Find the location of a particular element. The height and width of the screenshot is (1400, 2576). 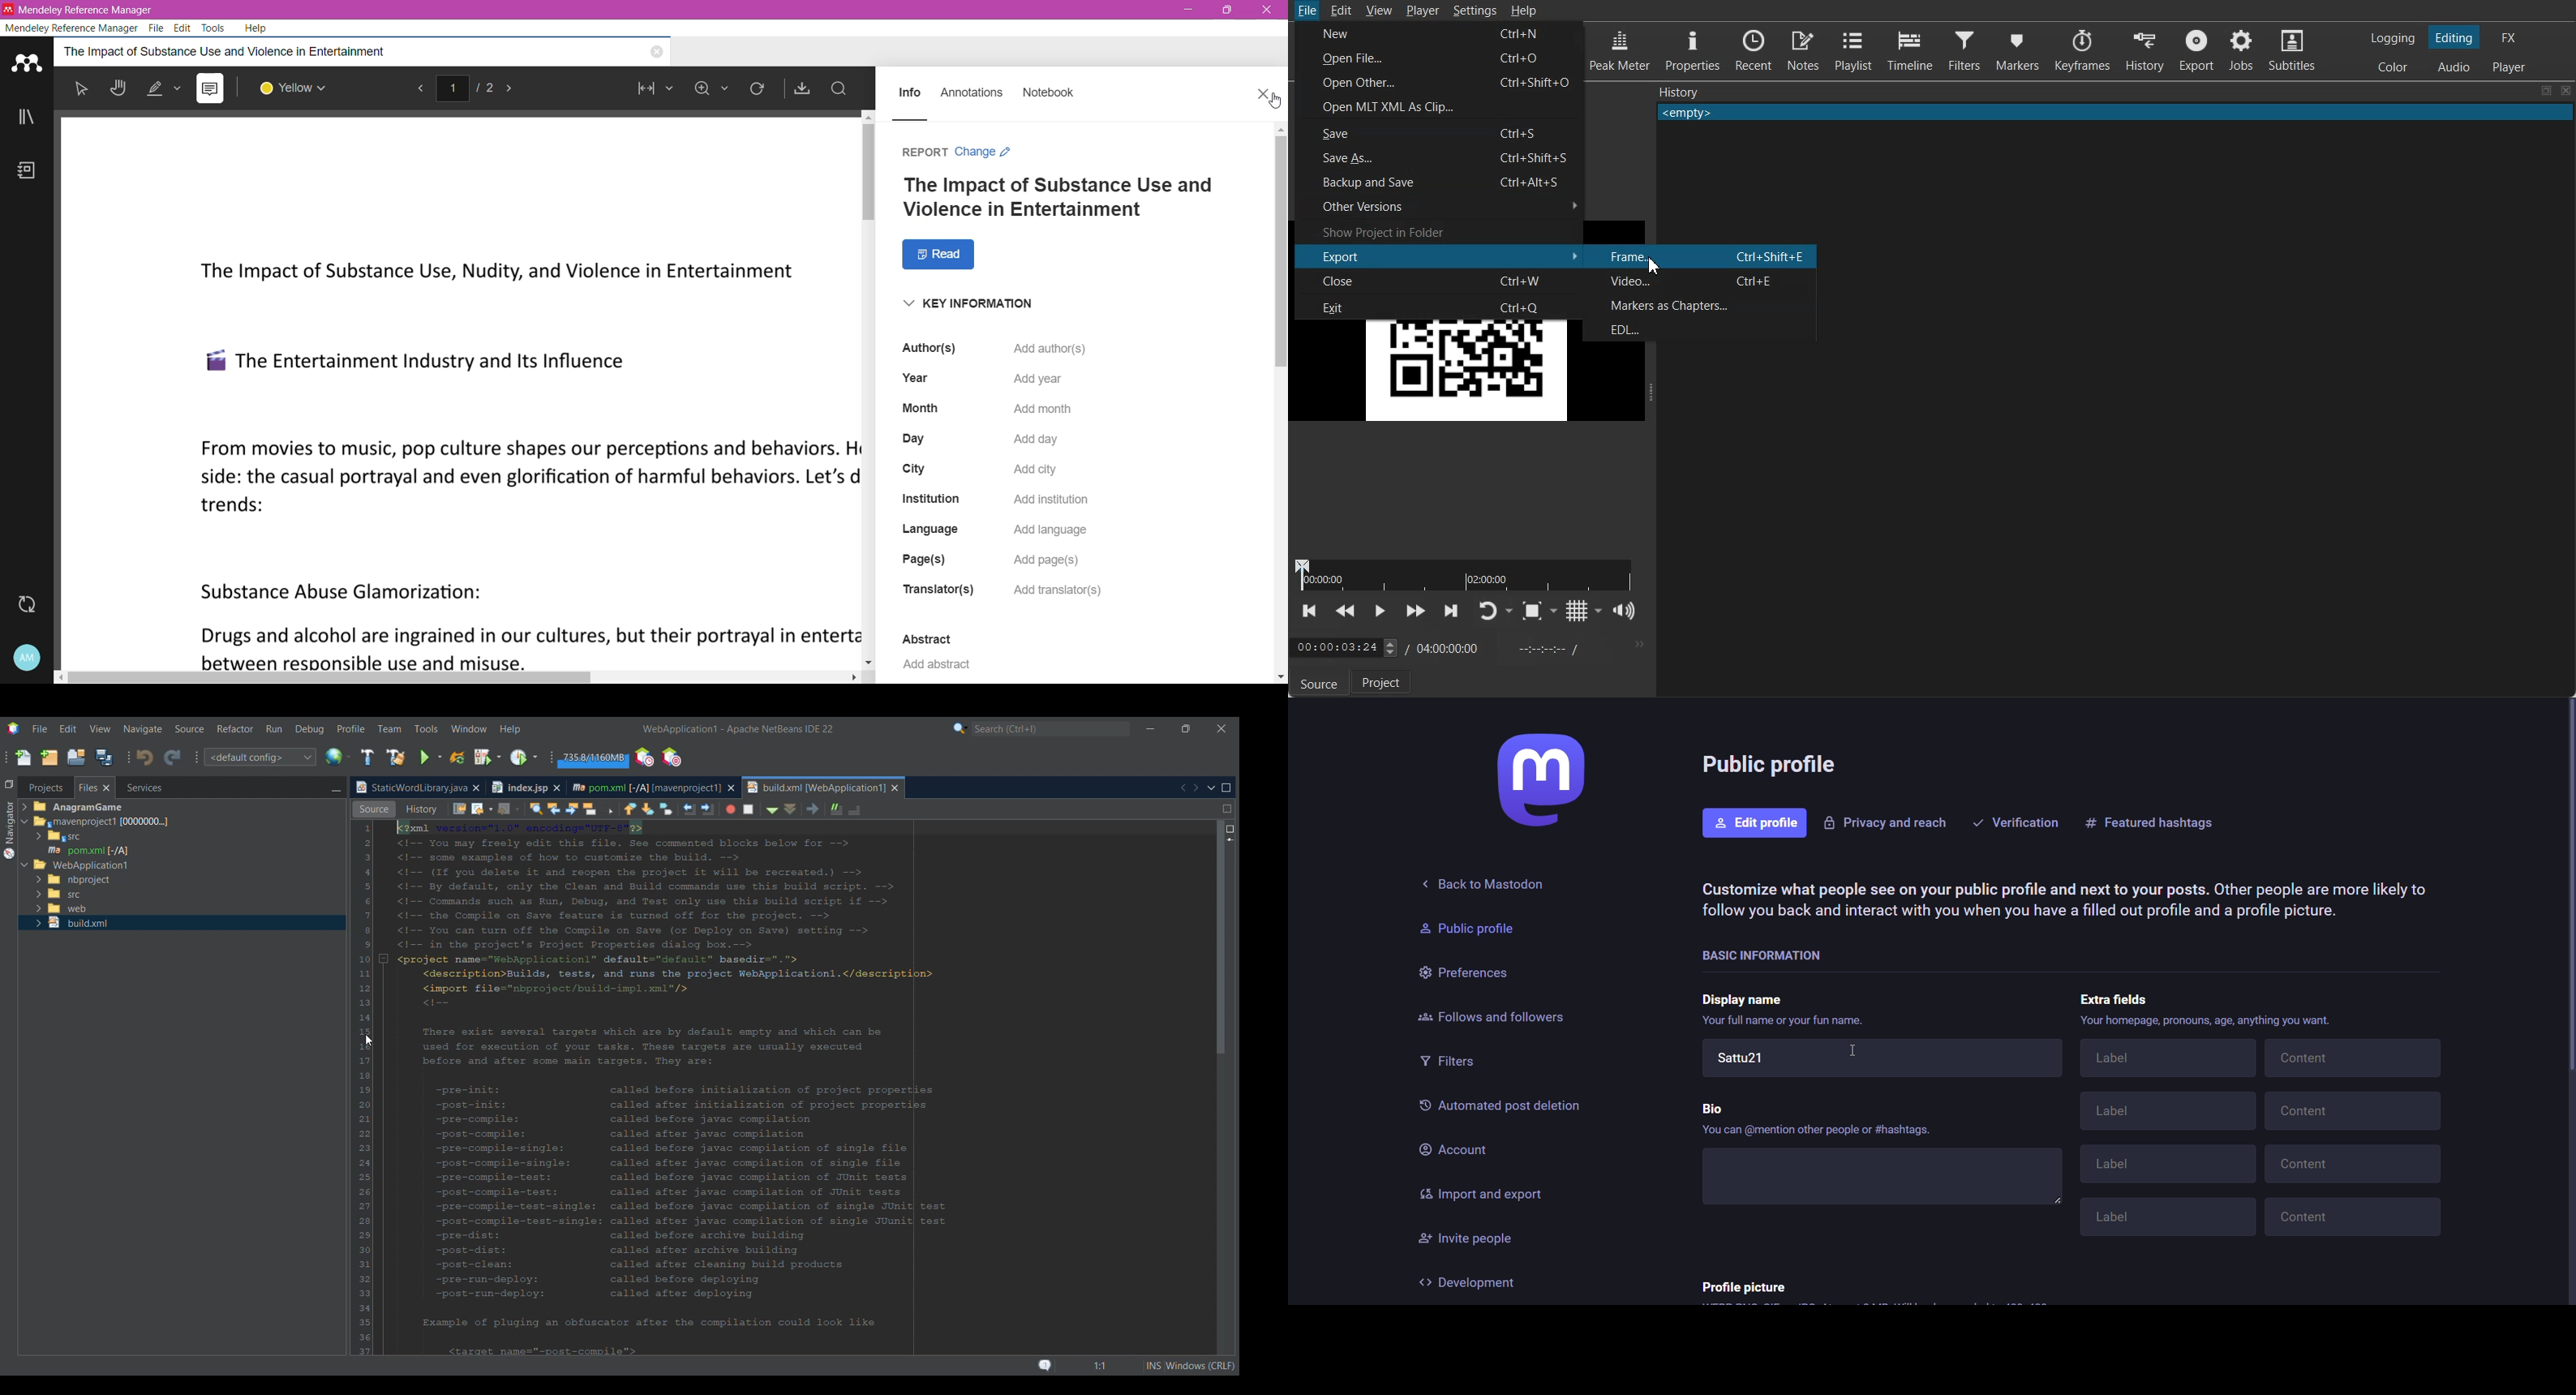

City is located at coordinates (916, 469).